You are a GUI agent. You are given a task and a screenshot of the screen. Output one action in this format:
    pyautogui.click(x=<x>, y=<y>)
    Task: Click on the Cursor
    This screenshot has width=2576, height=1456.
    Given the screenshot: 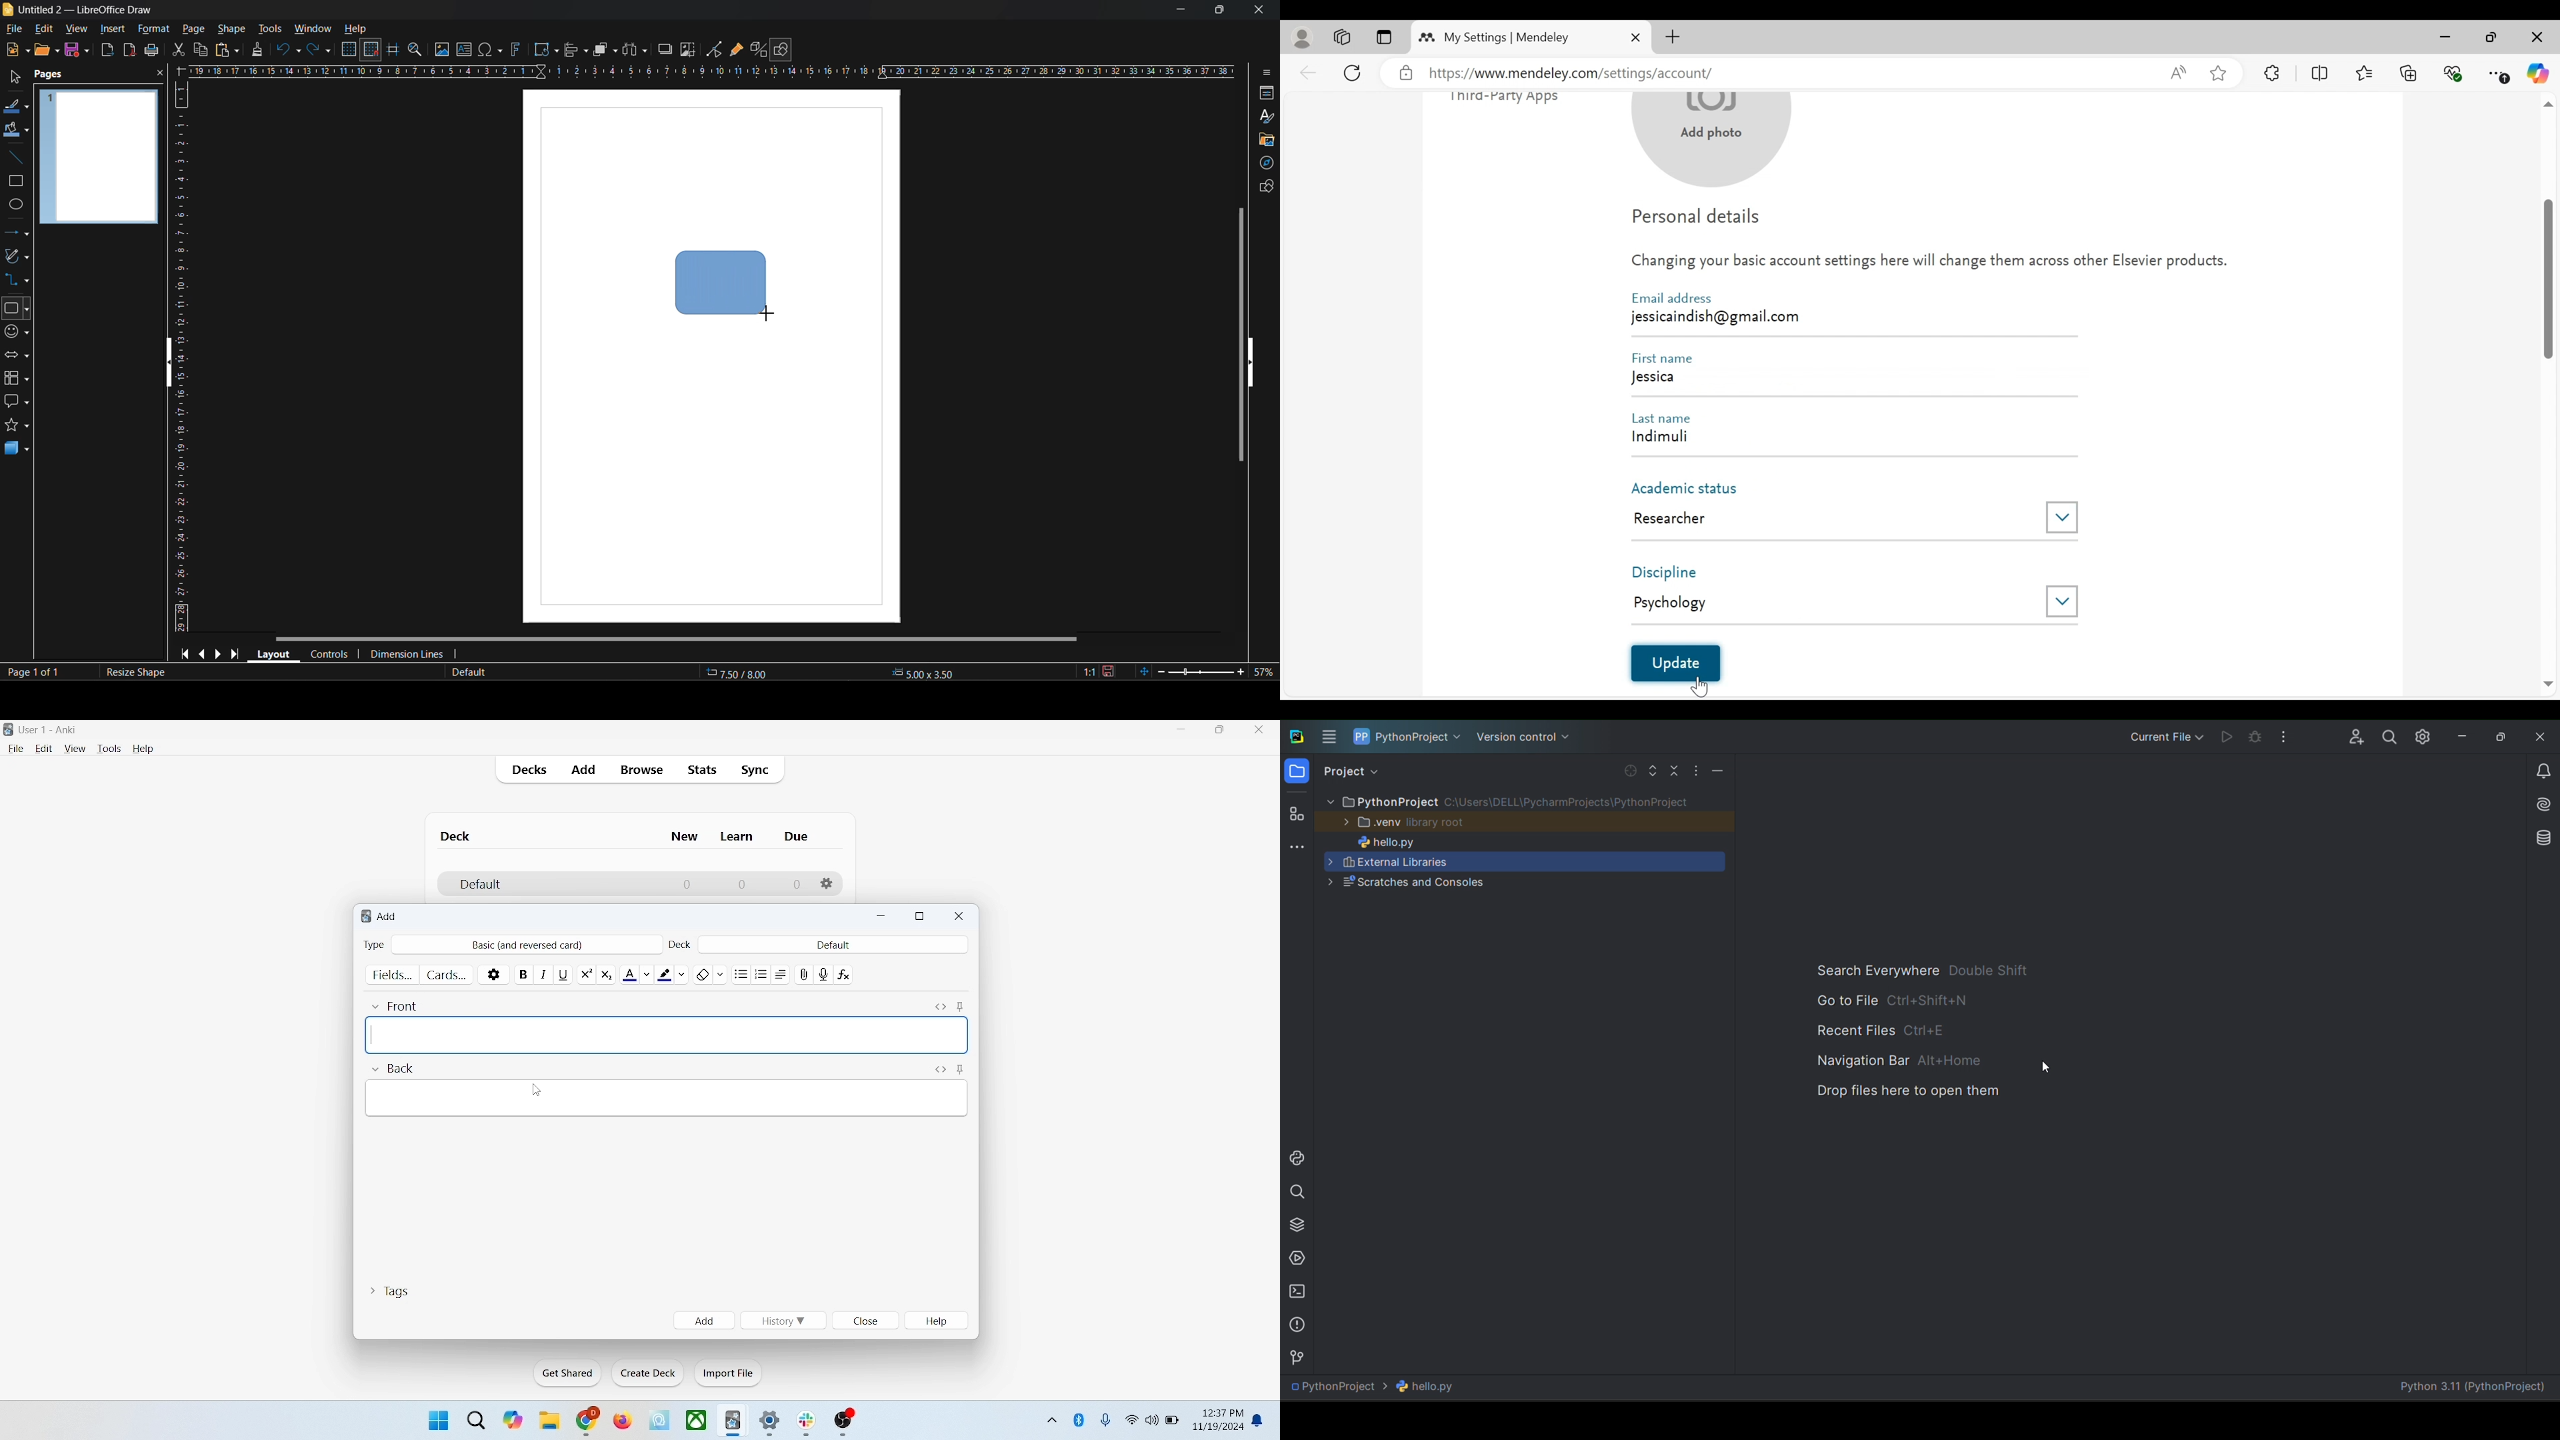 What is the action you would take?
    pyautogui.click(x=1701, y=684)
    